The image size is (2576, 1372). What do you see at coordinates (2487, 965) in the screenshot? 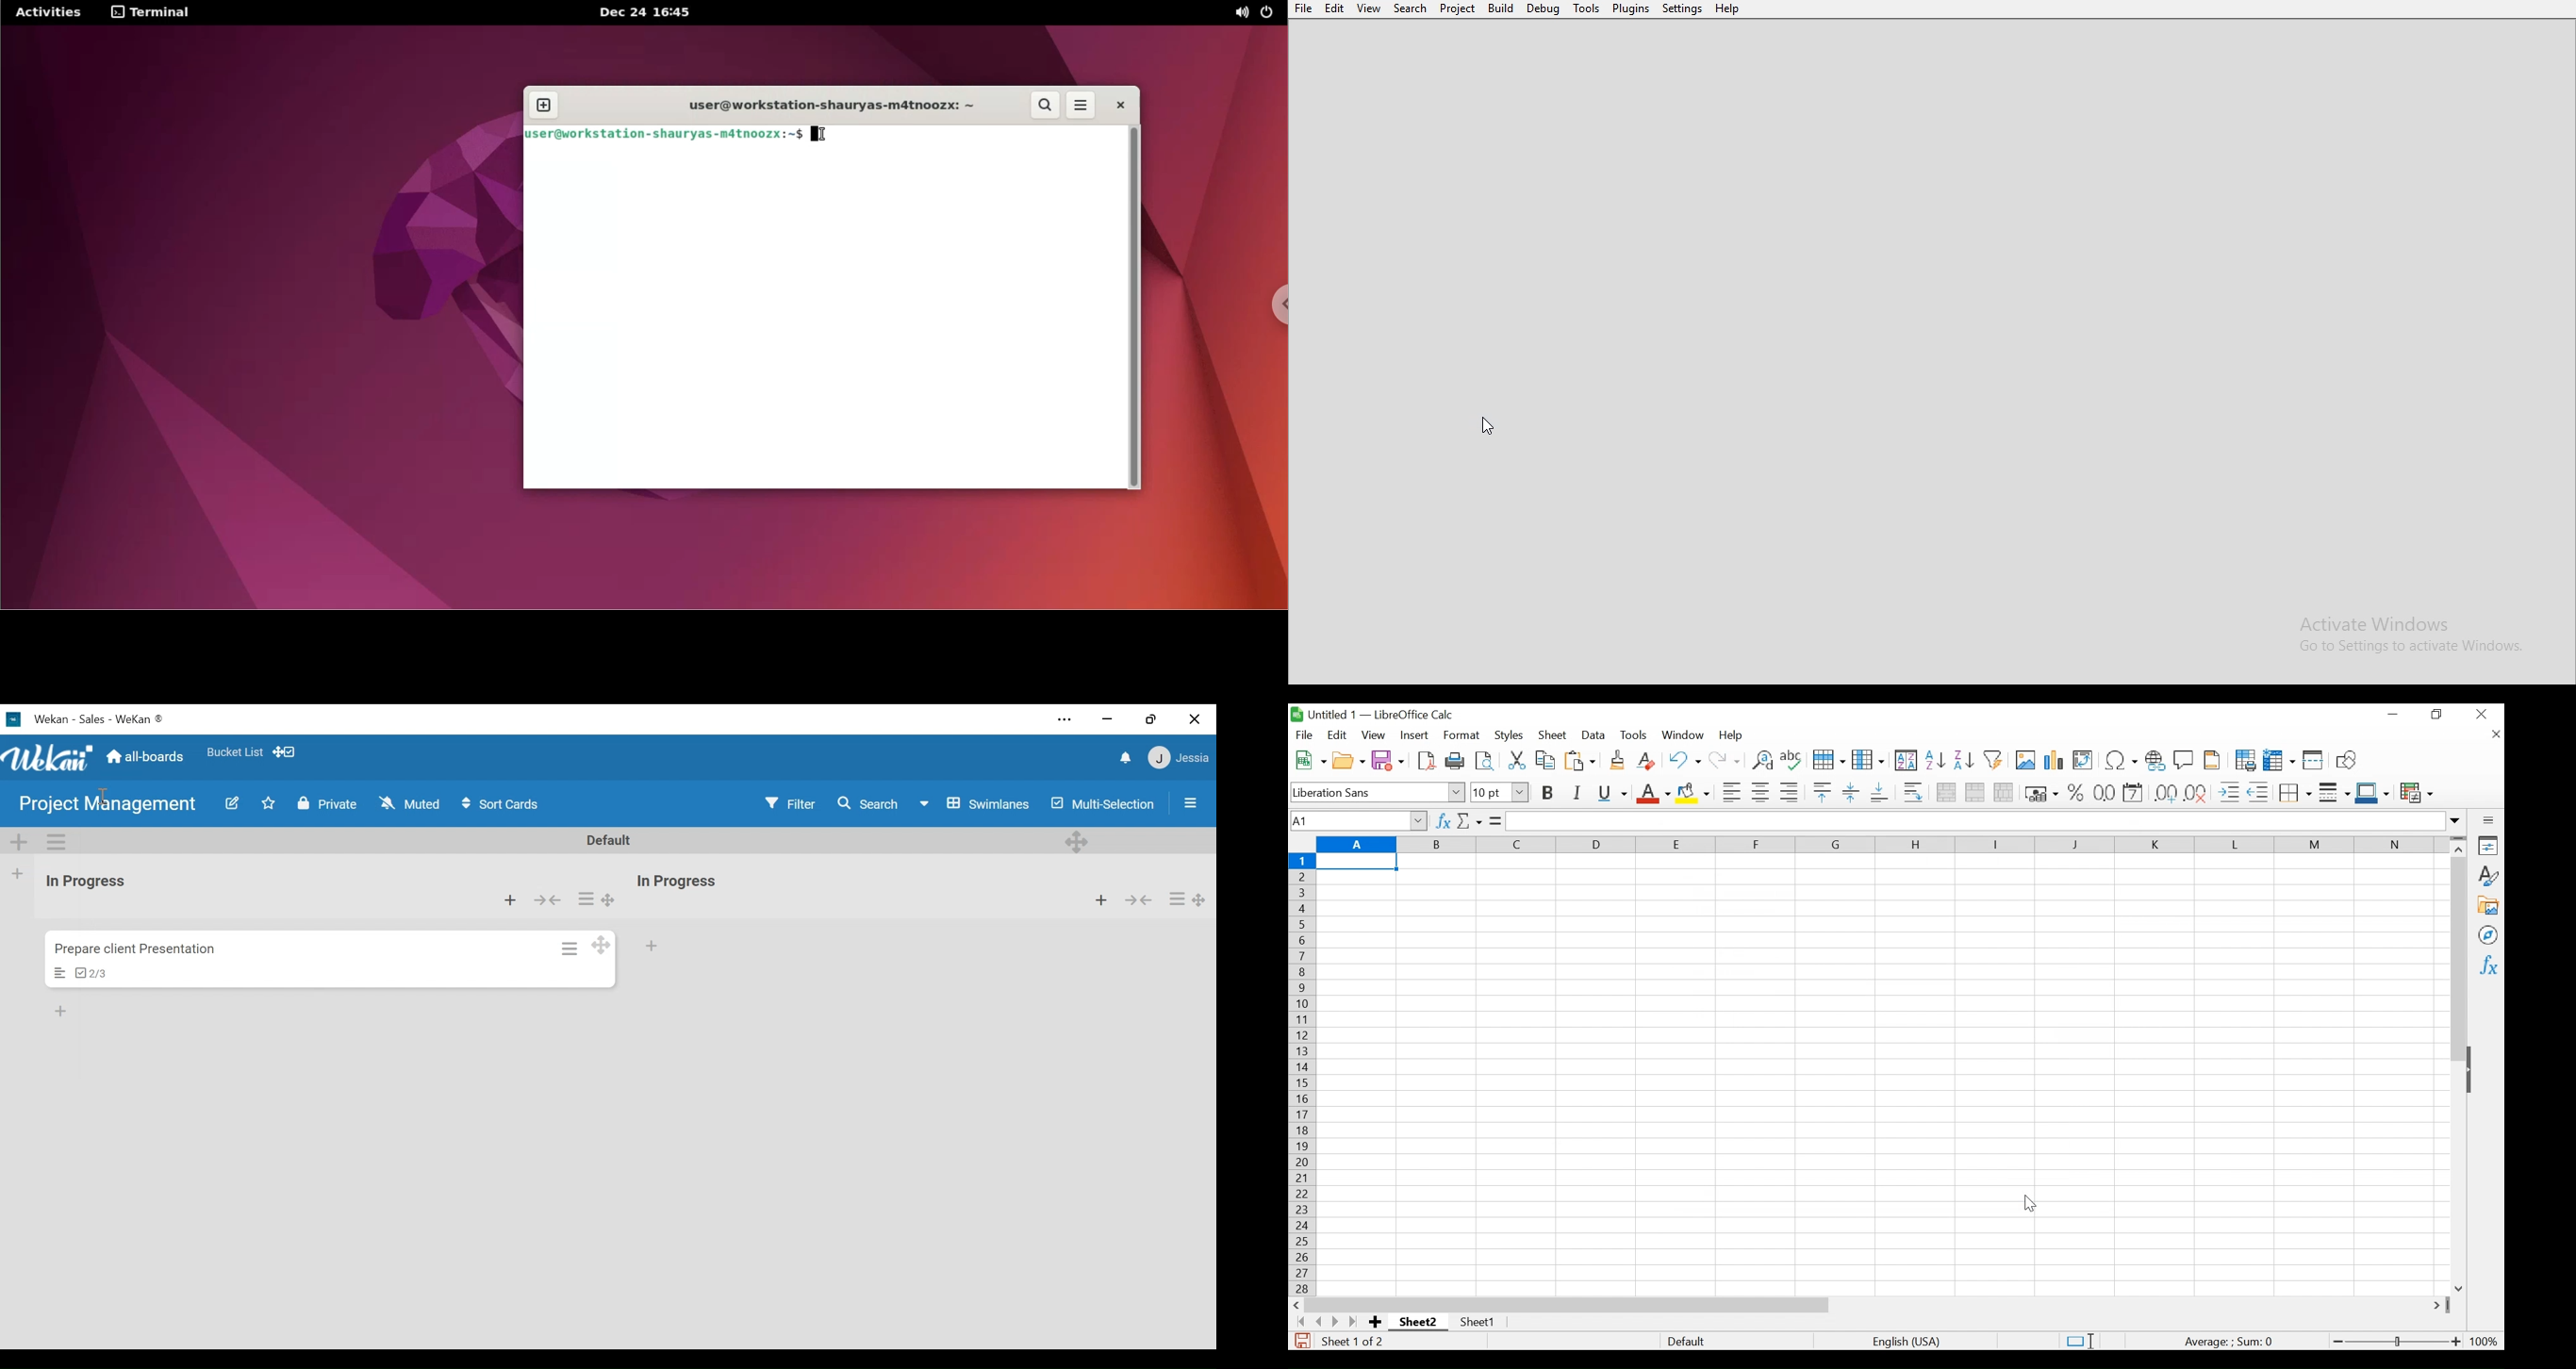
I see `Functions` at bounding box center [2487, 965].